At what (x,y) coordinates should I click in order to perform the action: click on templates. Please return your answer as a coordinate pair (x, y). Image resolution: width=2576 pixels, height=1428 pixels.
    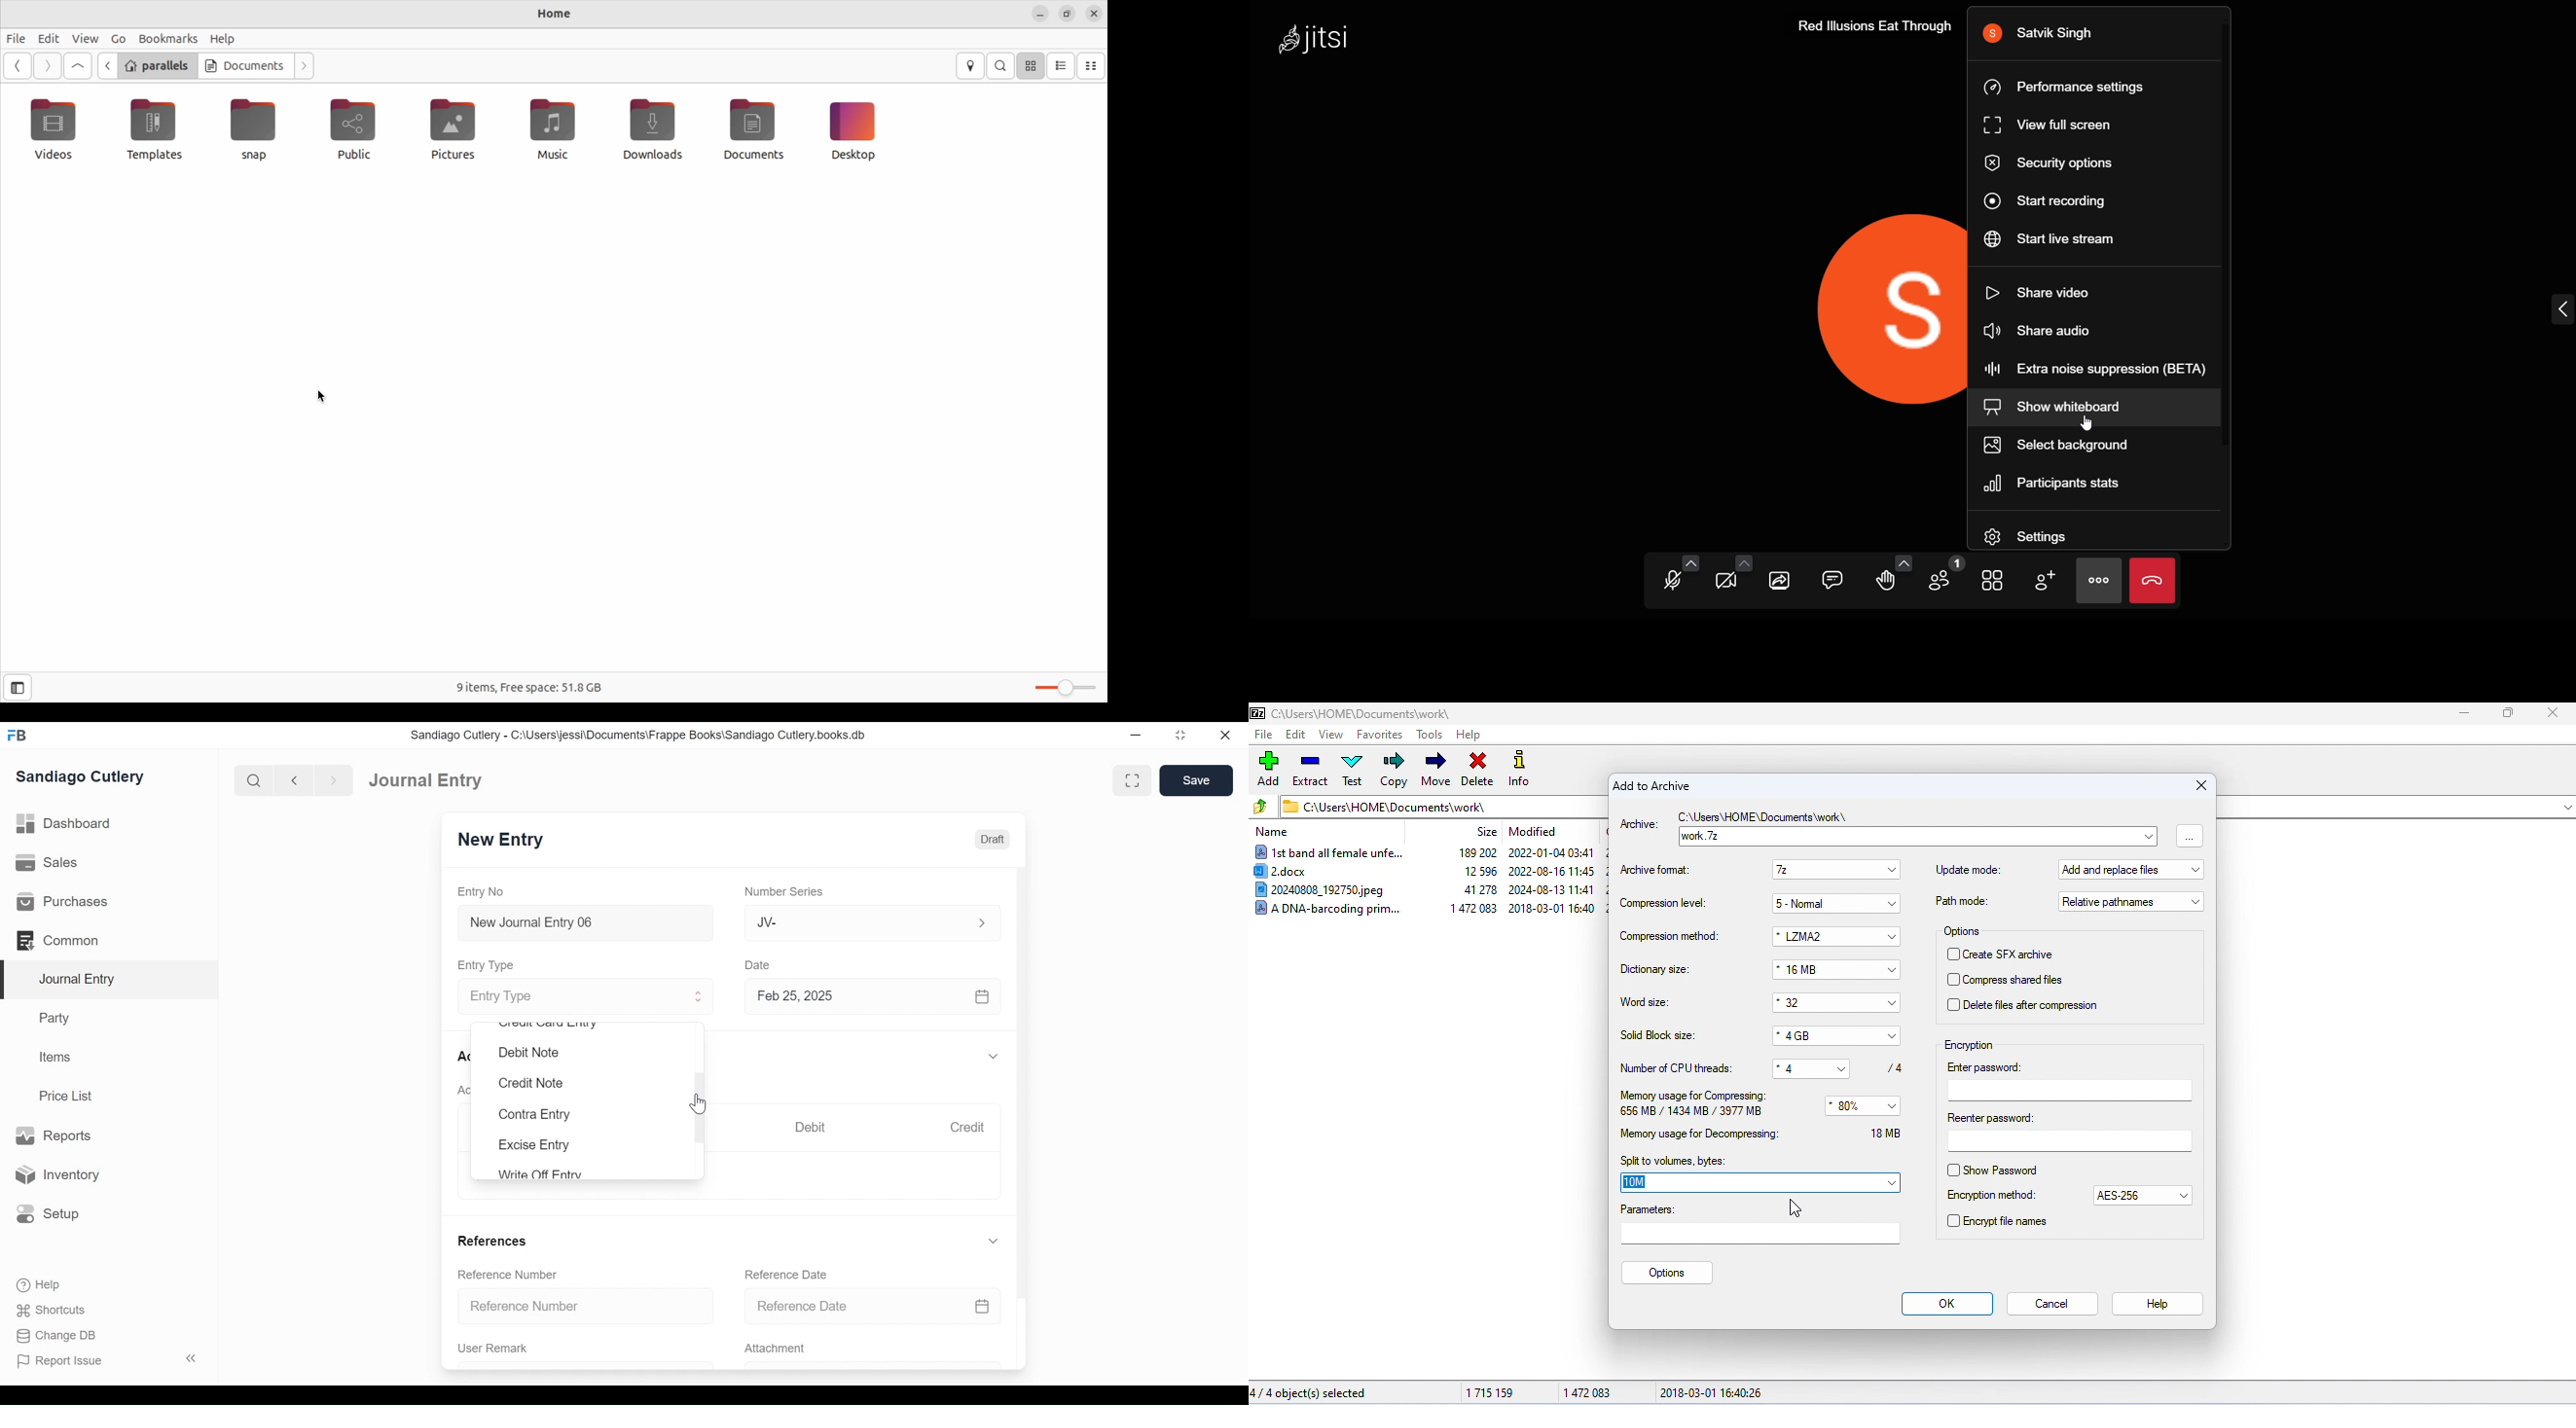
    Looking at the image, I should click on (153, 130).